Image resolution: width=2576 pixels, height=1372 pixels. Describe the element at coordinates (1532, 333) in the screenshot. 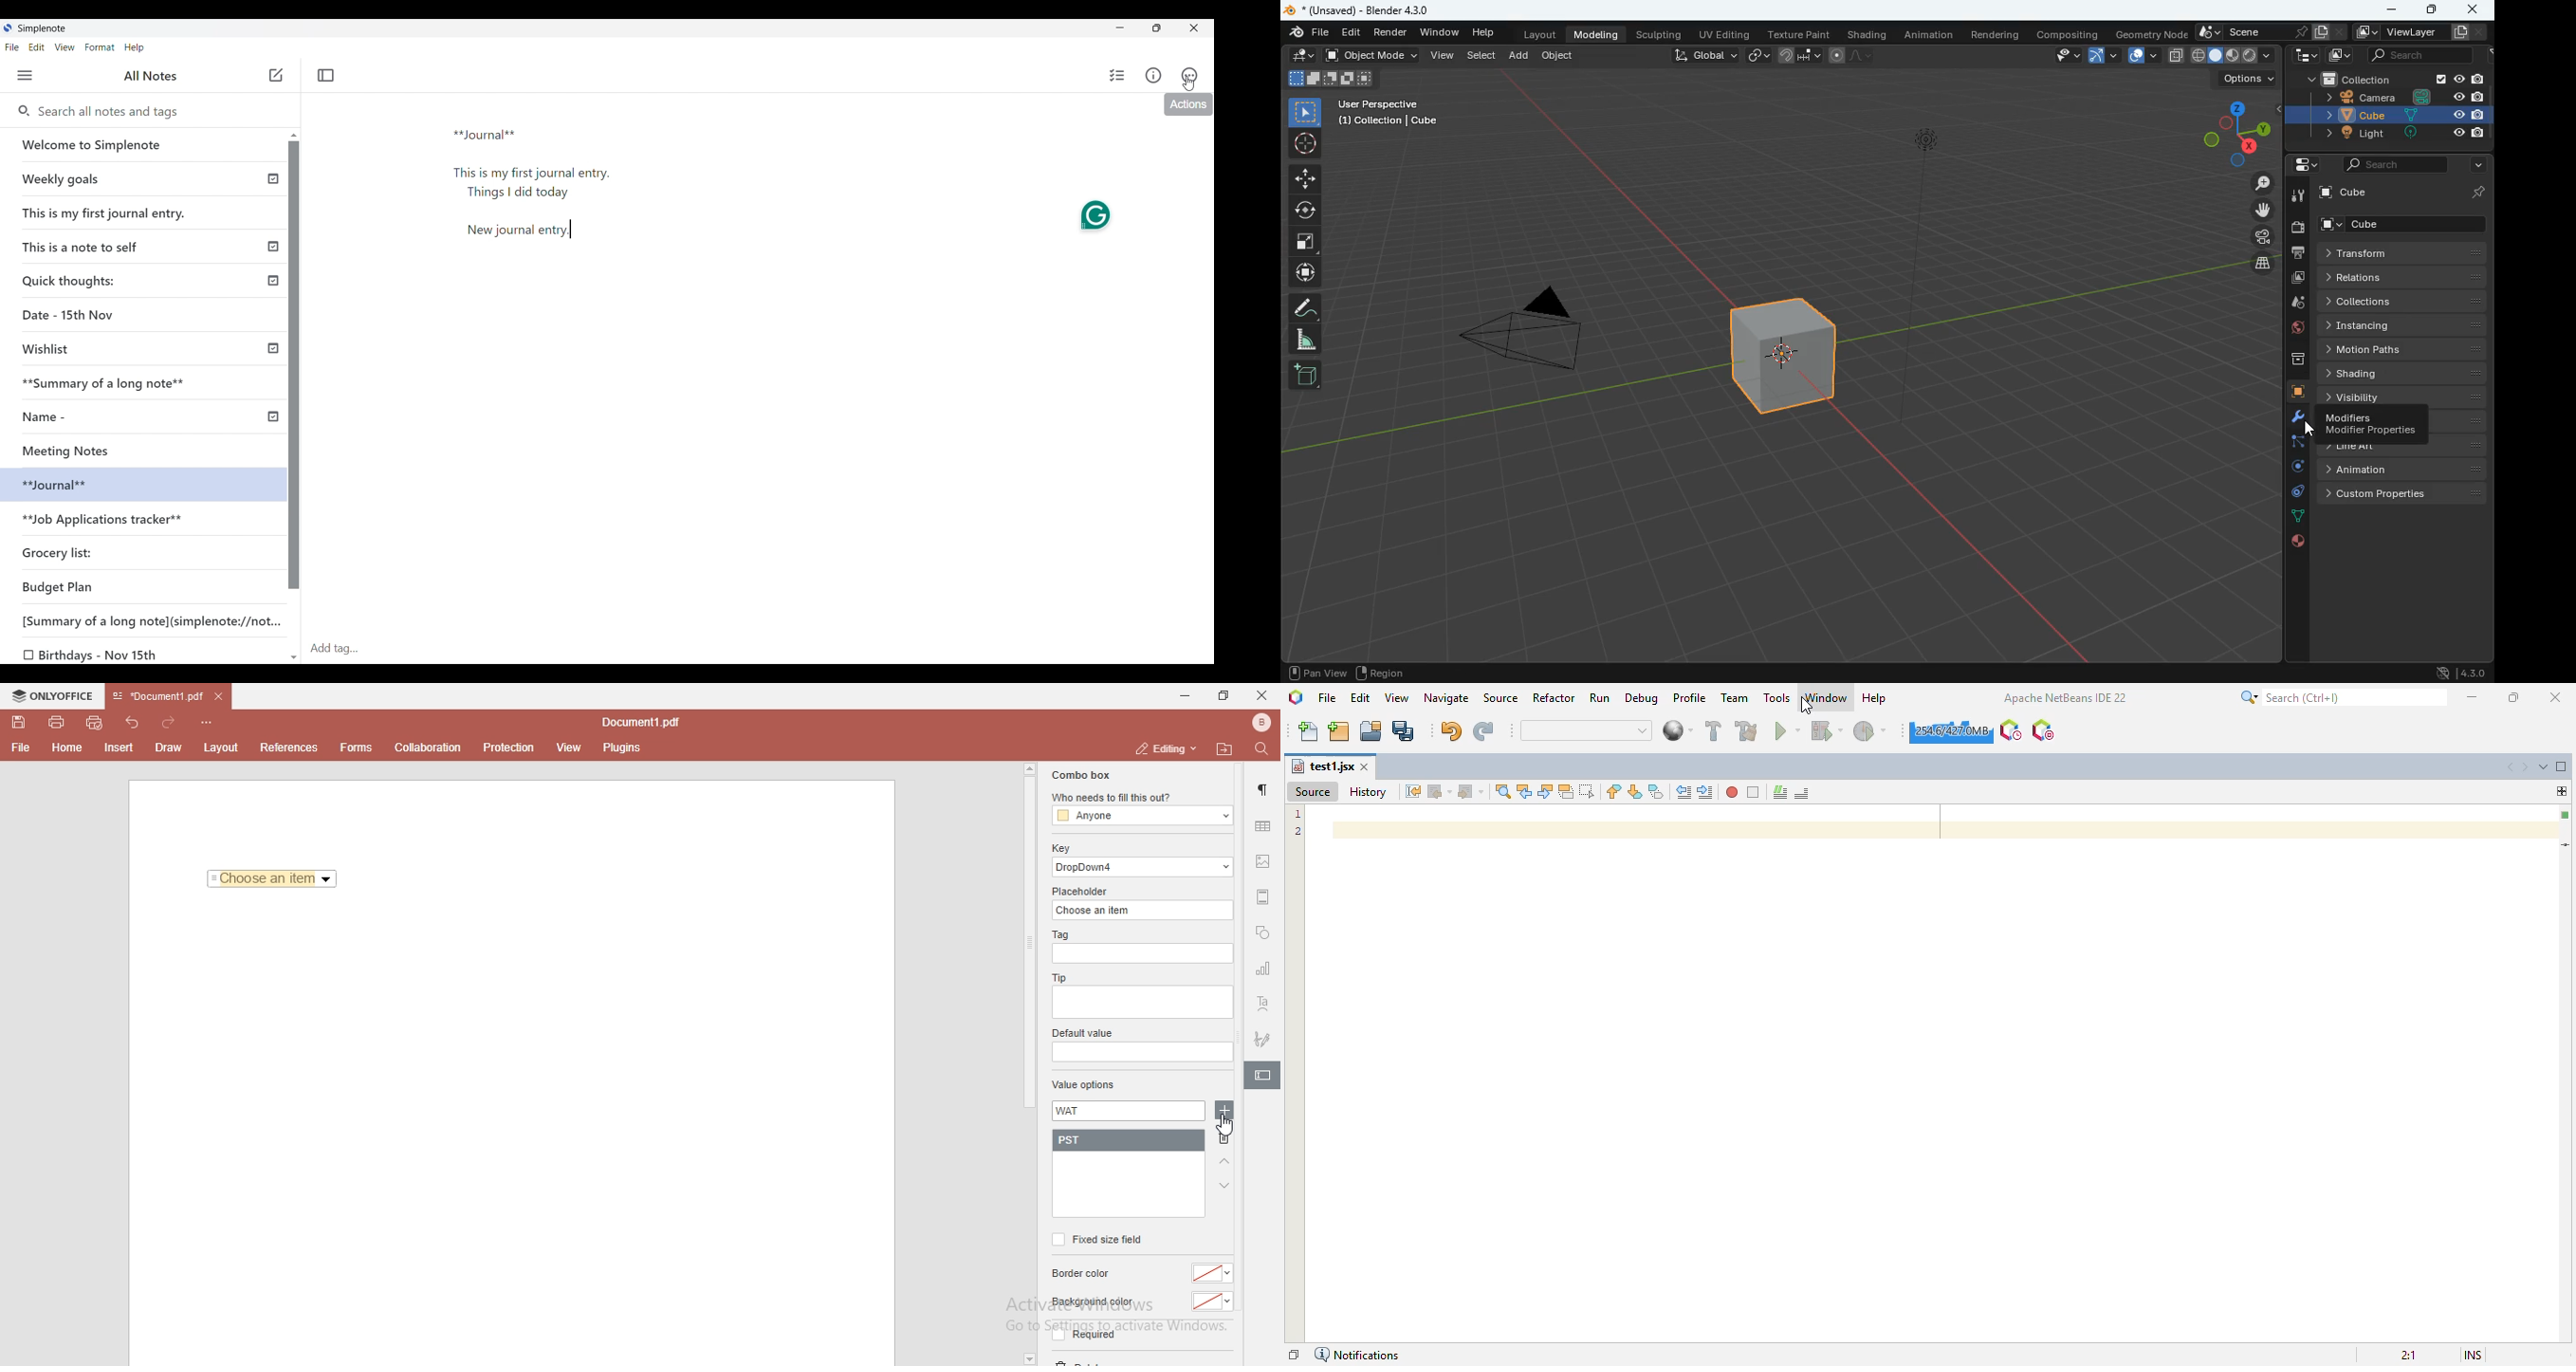

I see `camera` at that location.